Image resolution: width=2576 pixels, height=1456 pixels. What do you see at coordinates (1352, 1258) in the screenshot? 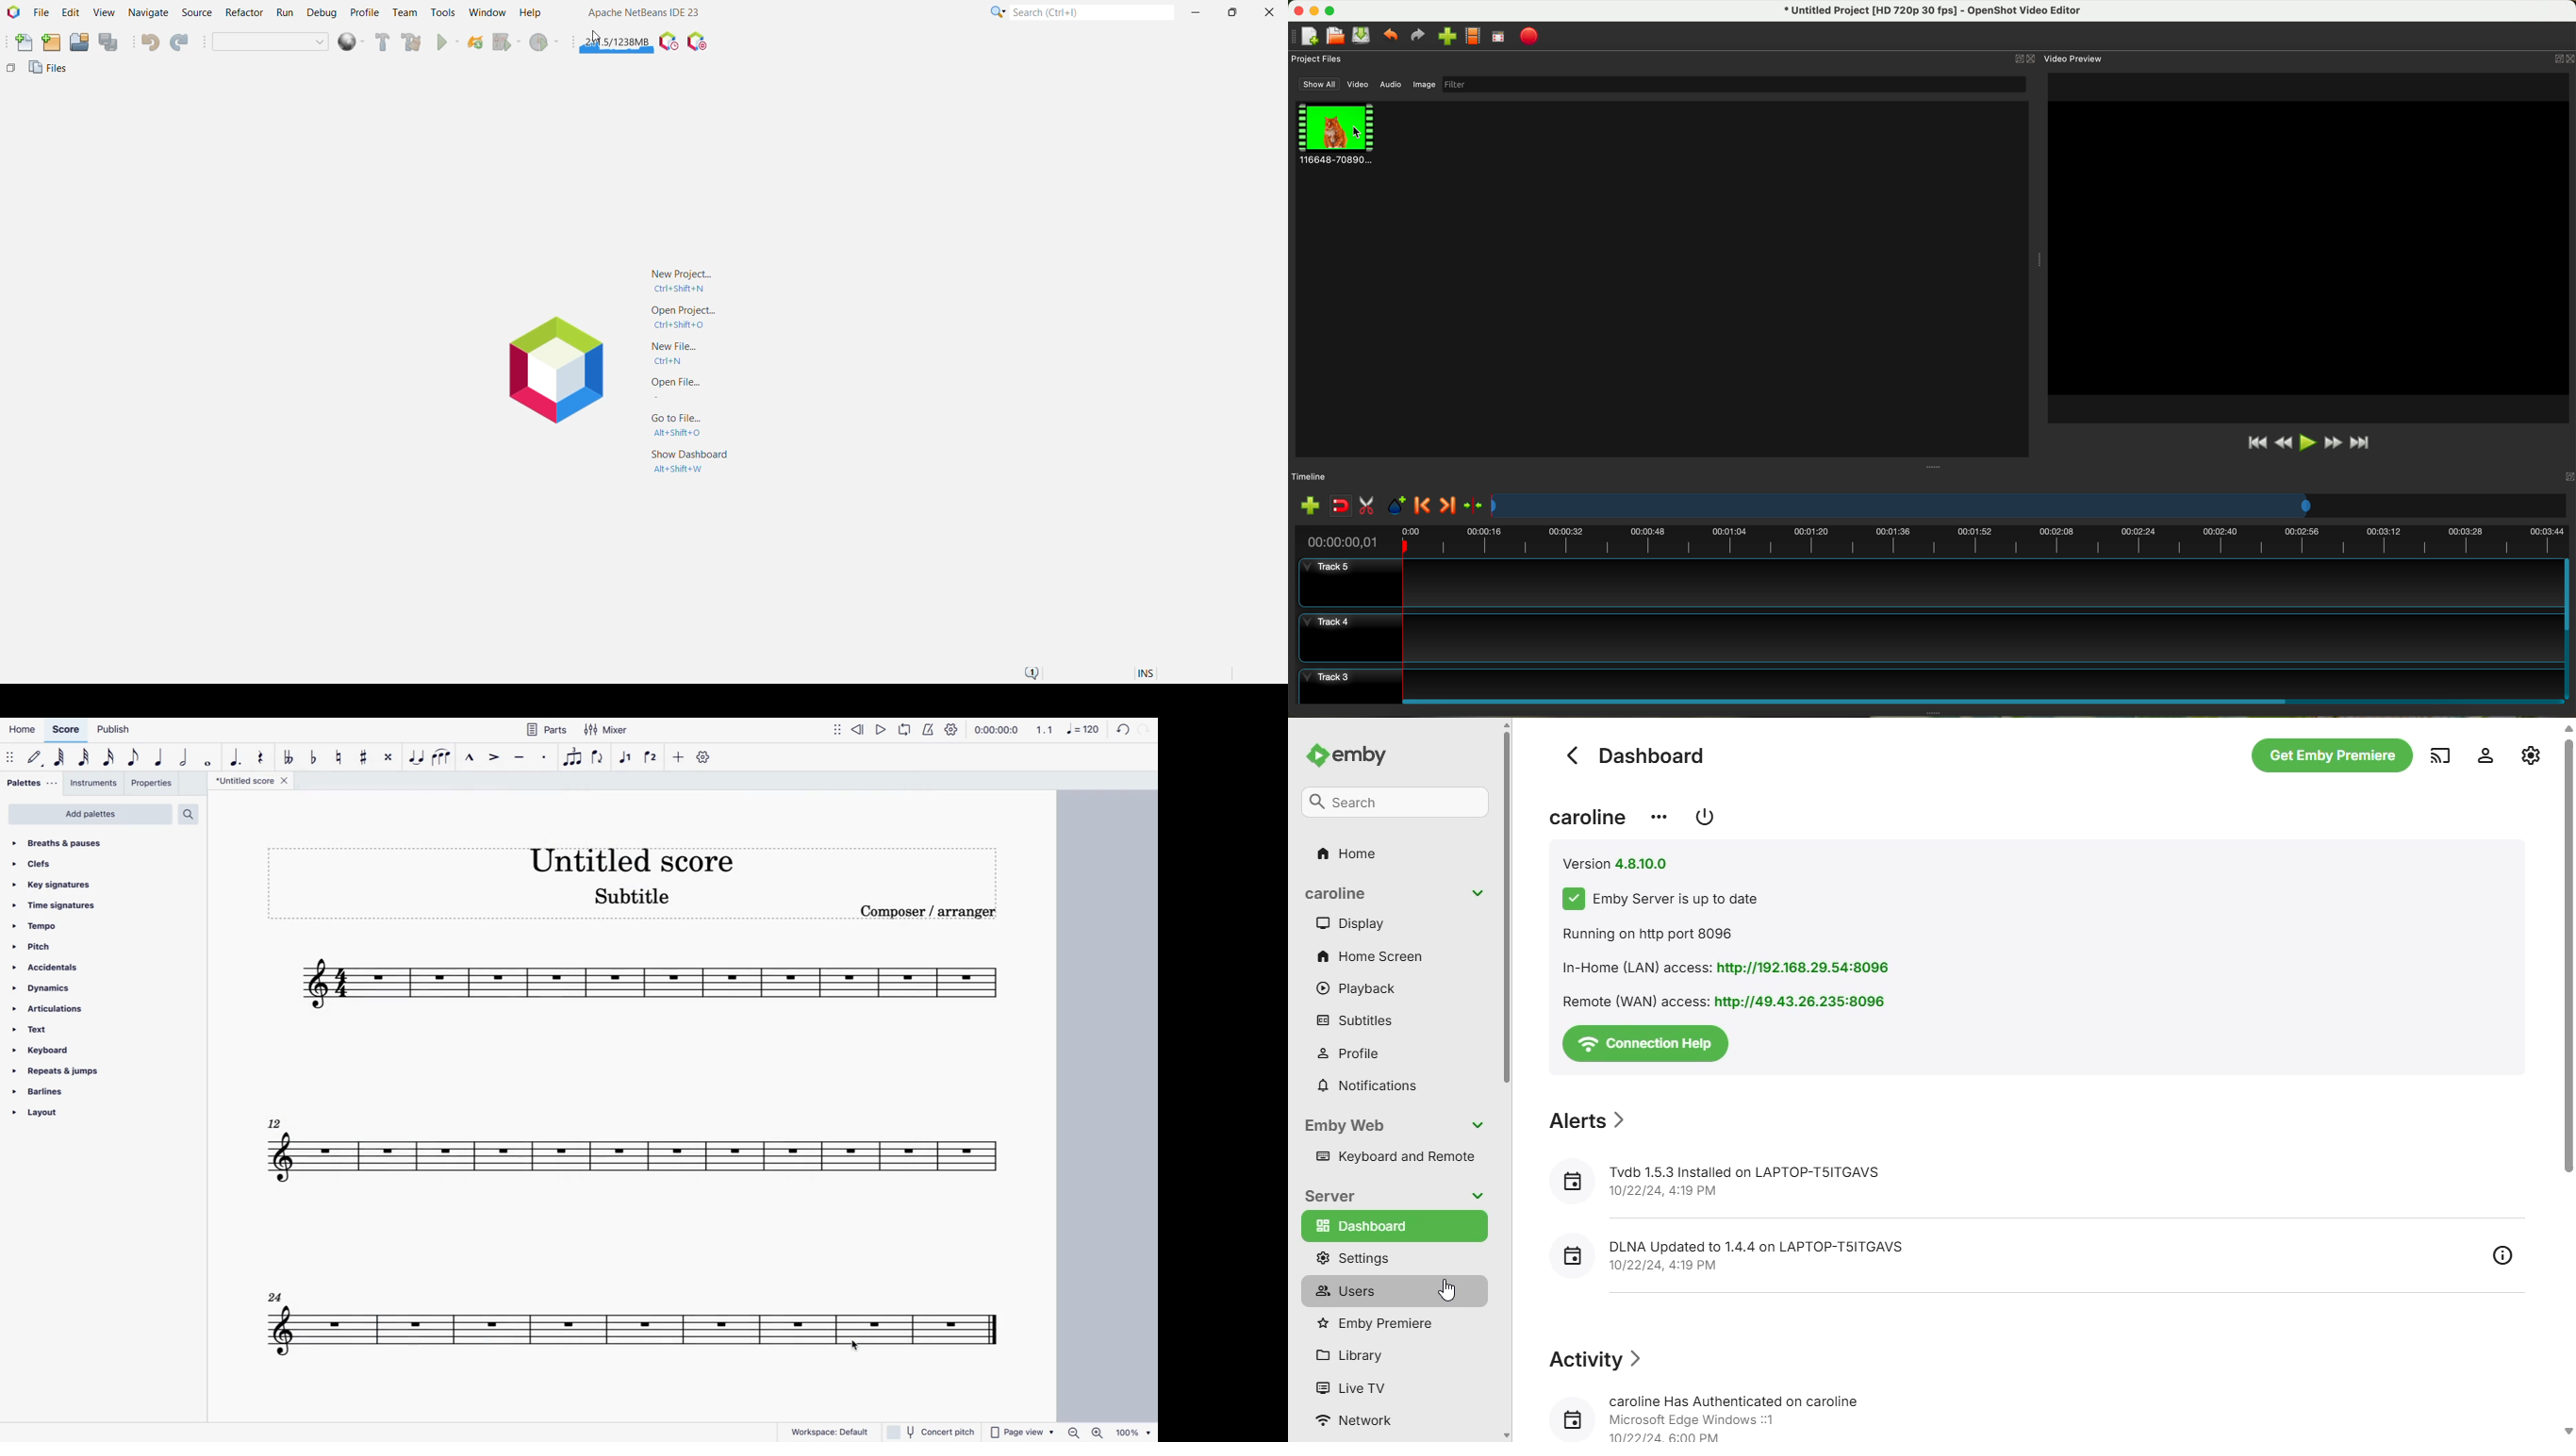
I see `settings` at bounding box center [1352, 1258].